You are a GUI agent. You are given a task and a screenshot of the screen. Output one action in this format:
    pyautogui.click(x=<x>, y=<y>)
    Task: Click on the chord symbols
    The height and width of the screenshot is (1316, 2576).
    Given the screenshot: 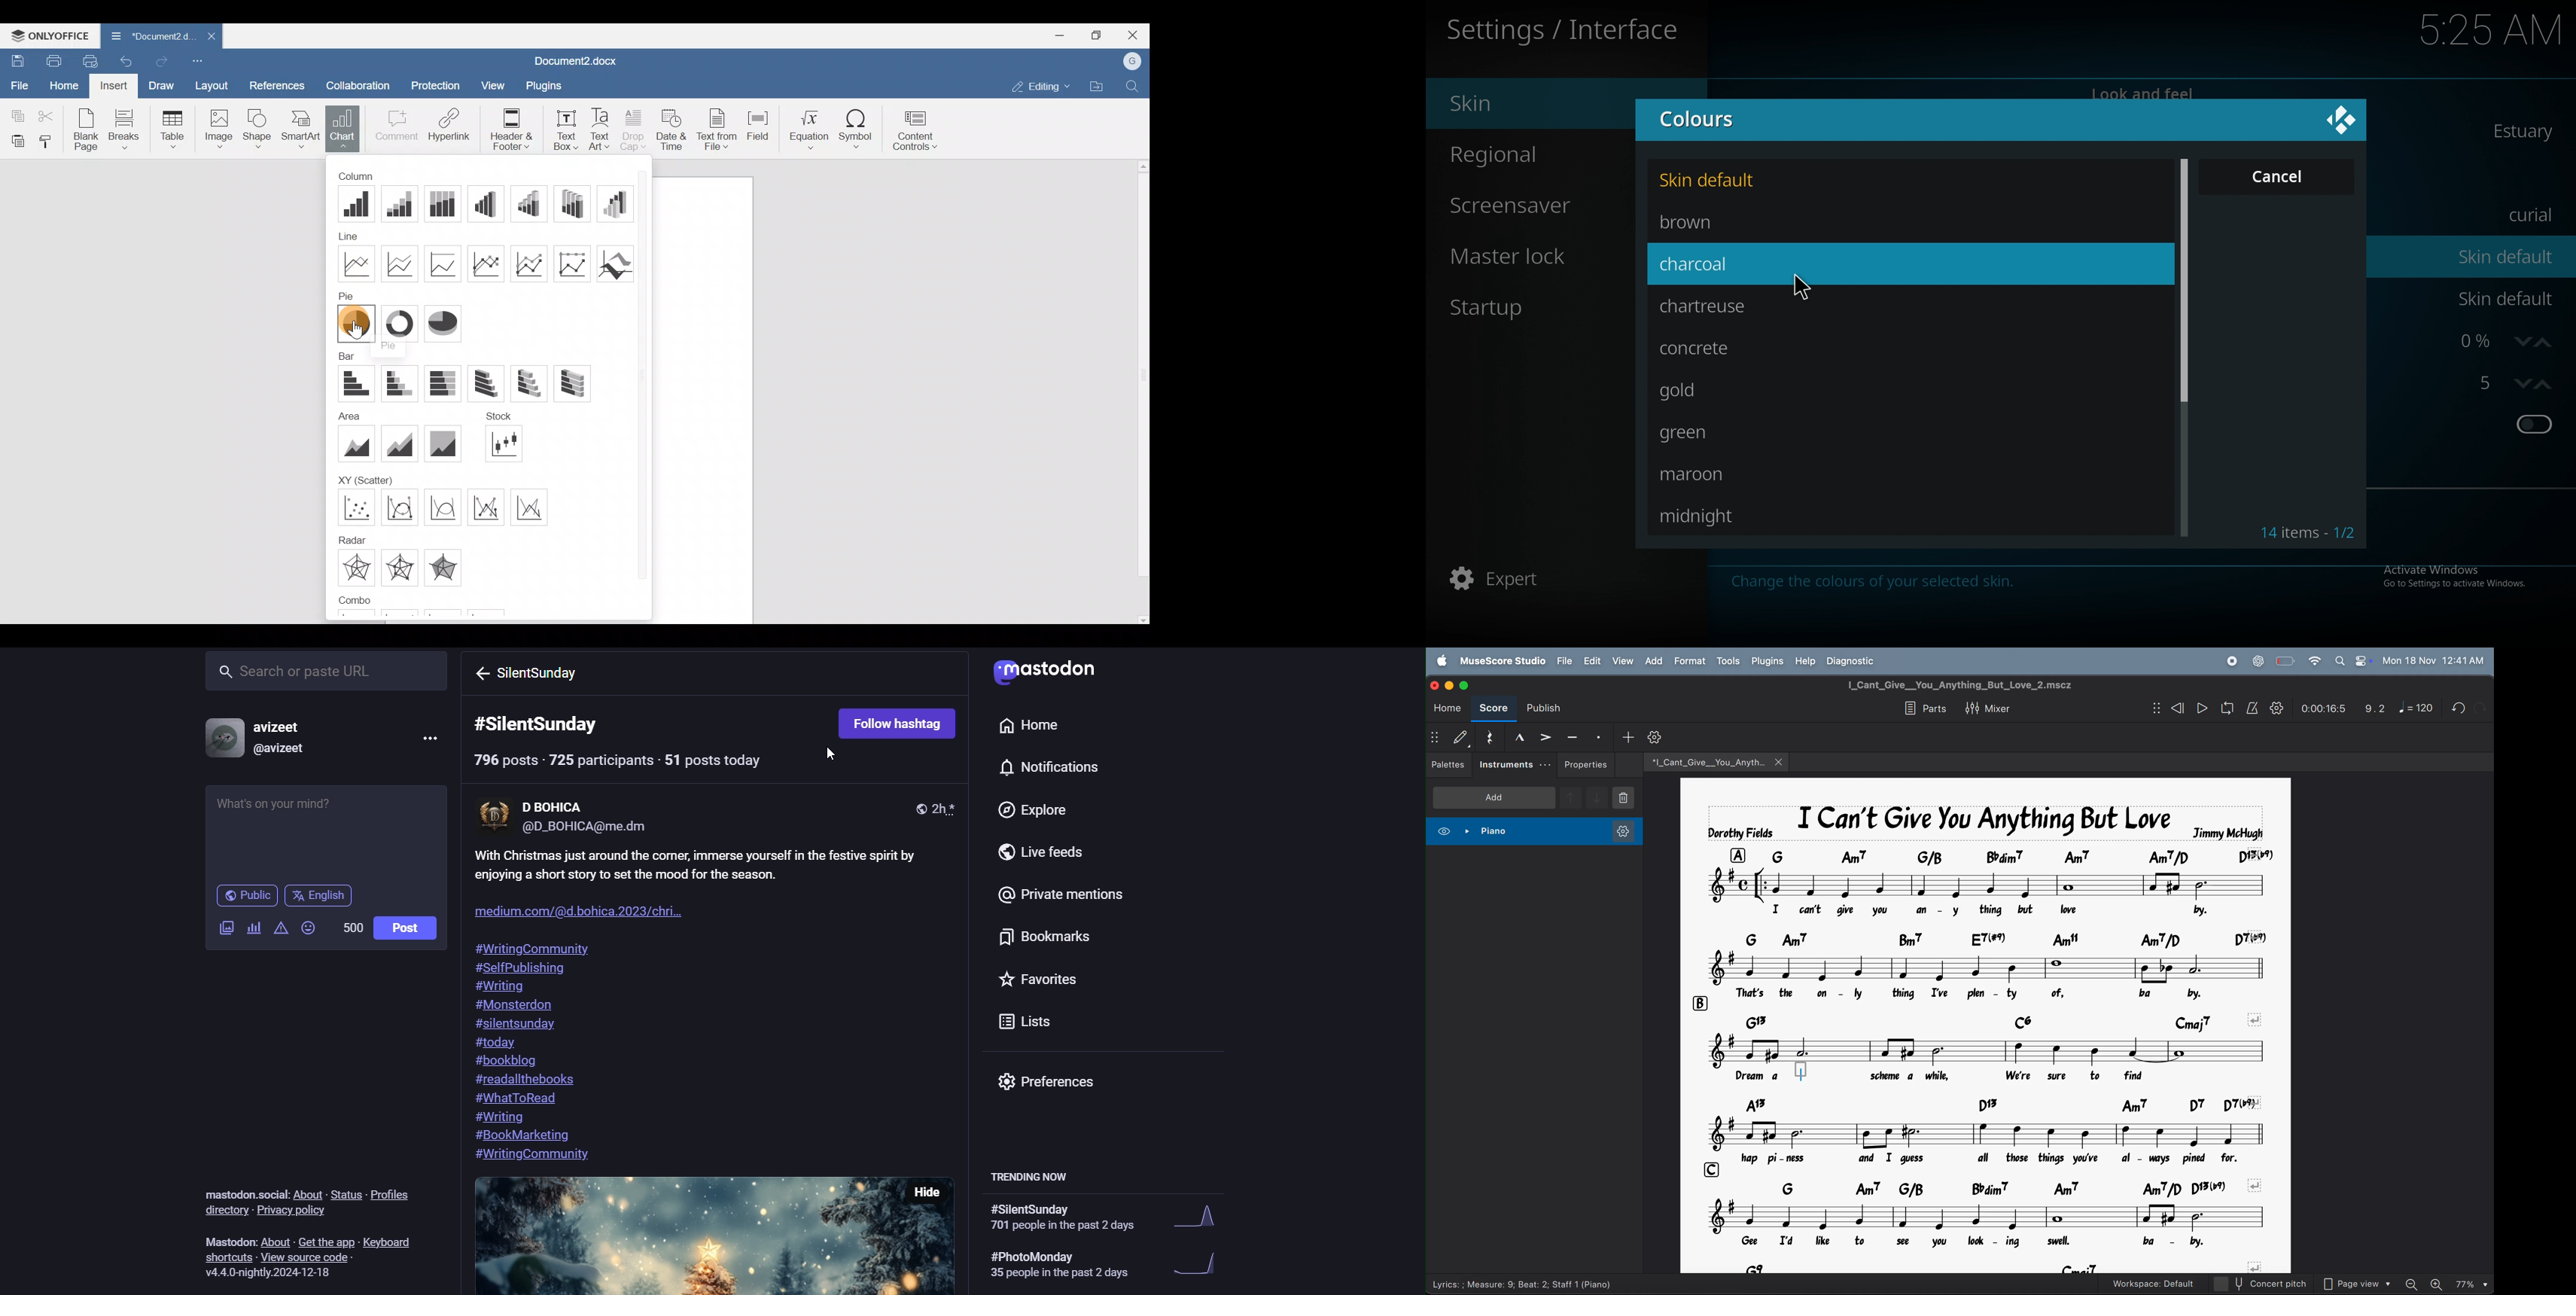 What is the action you would take?
    pyautogui.click(x=2002, y=1021)
    